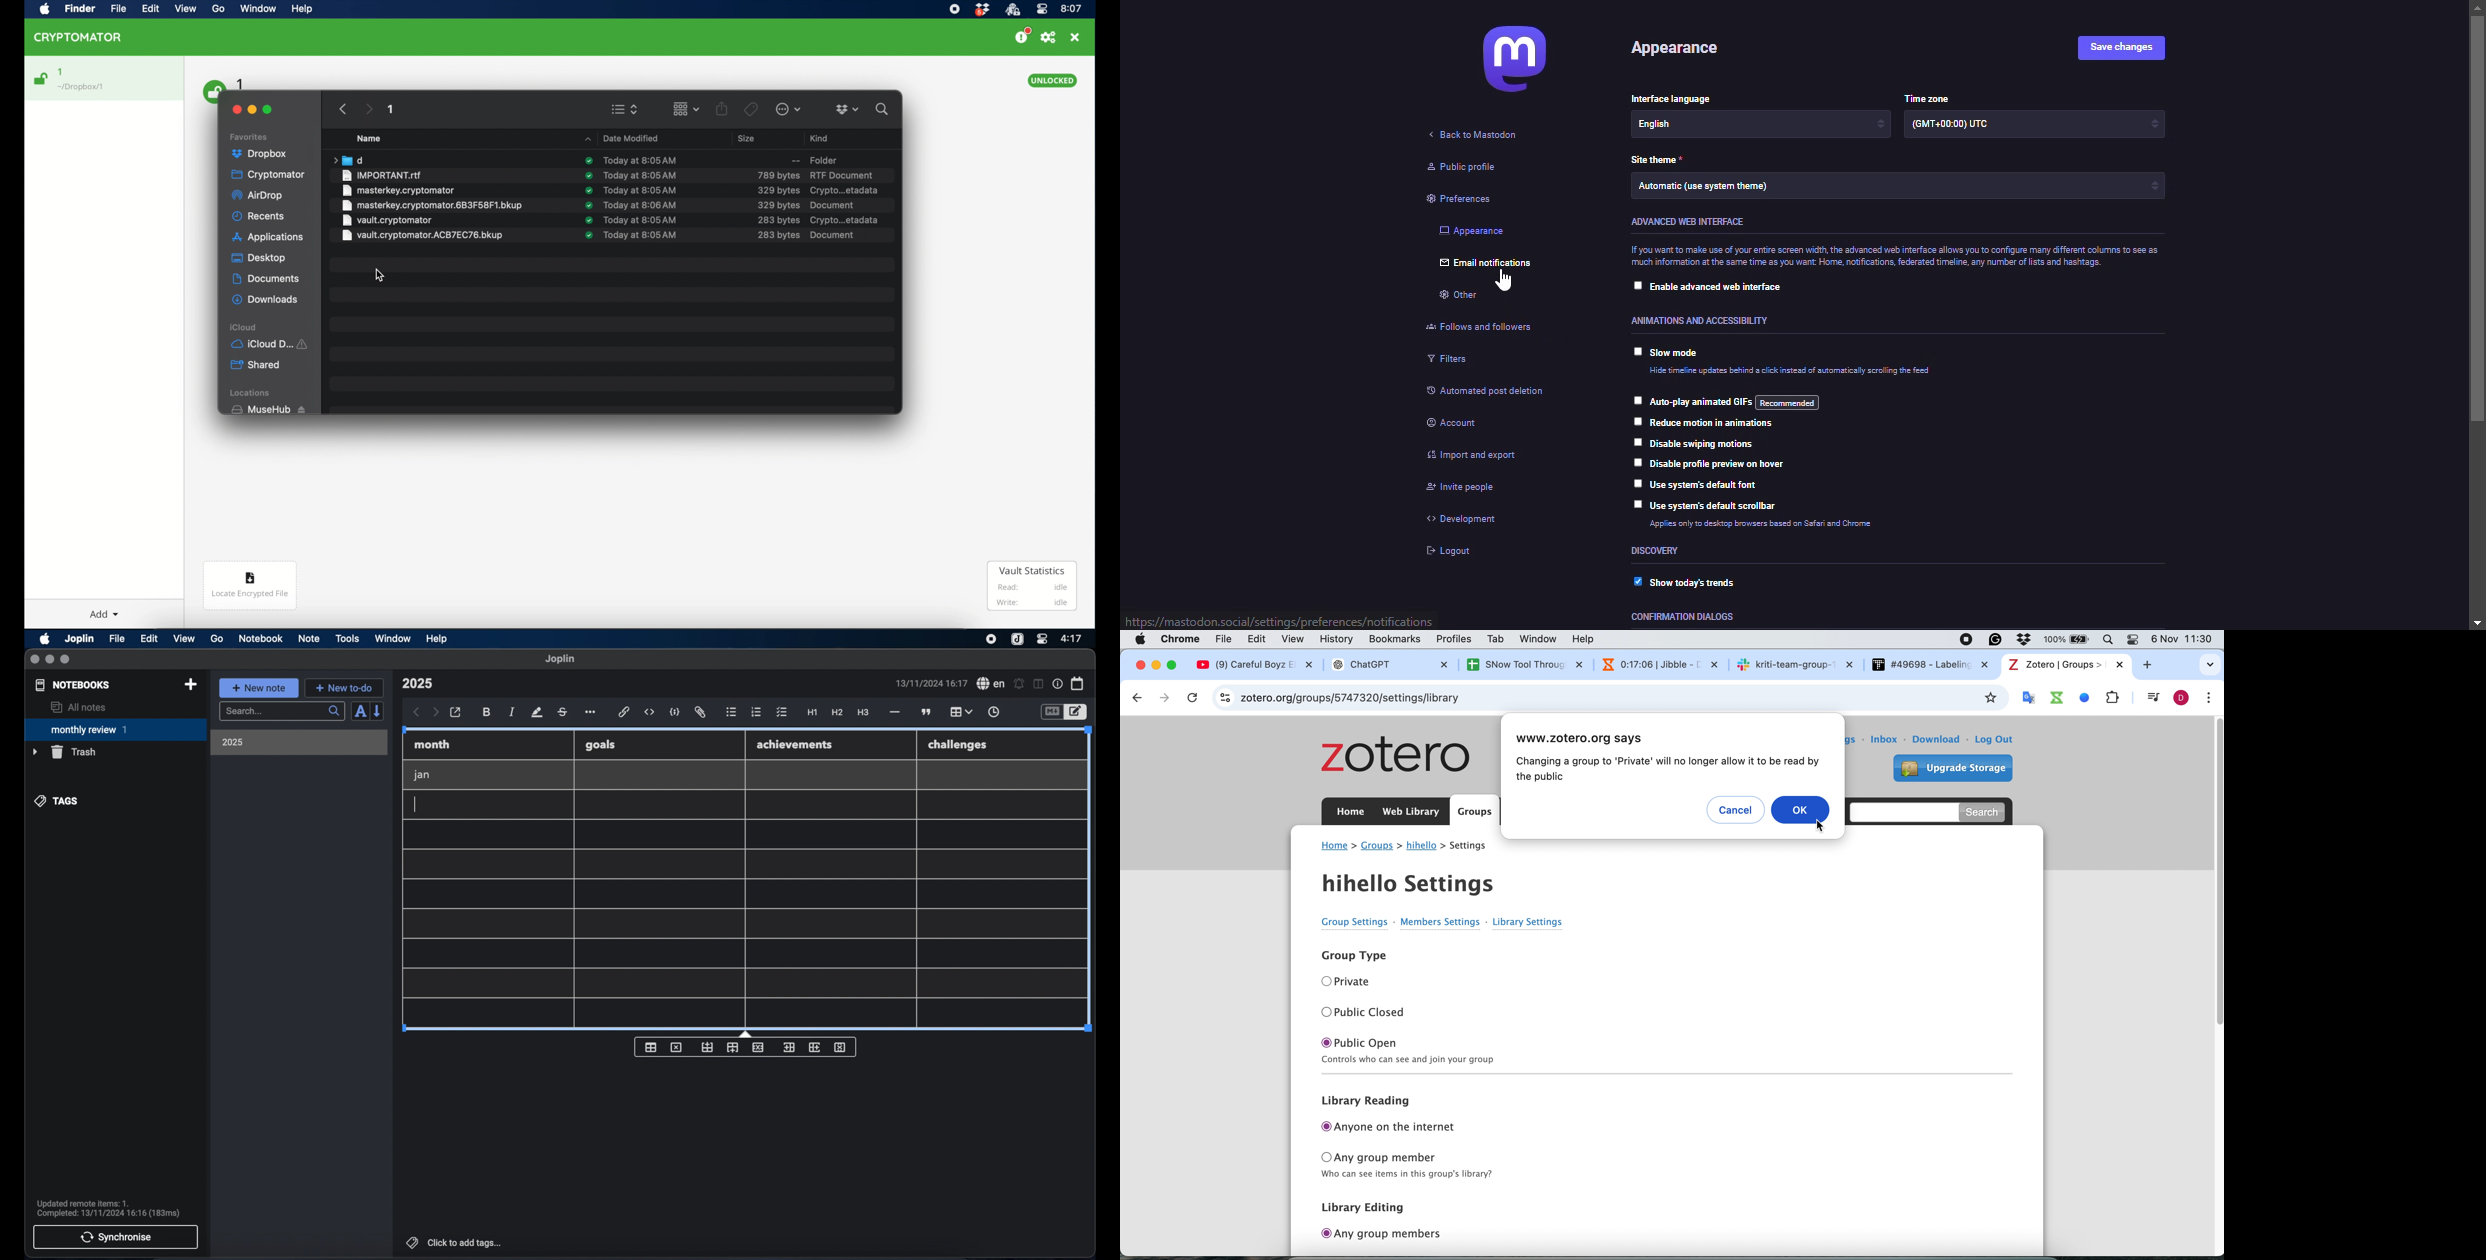 This screenshot has width=2492, height=1260. Describe the element at coordinates (1363, 698) in the screenshot. I see `zotero.org/groups/5747320/hihello` at that location.